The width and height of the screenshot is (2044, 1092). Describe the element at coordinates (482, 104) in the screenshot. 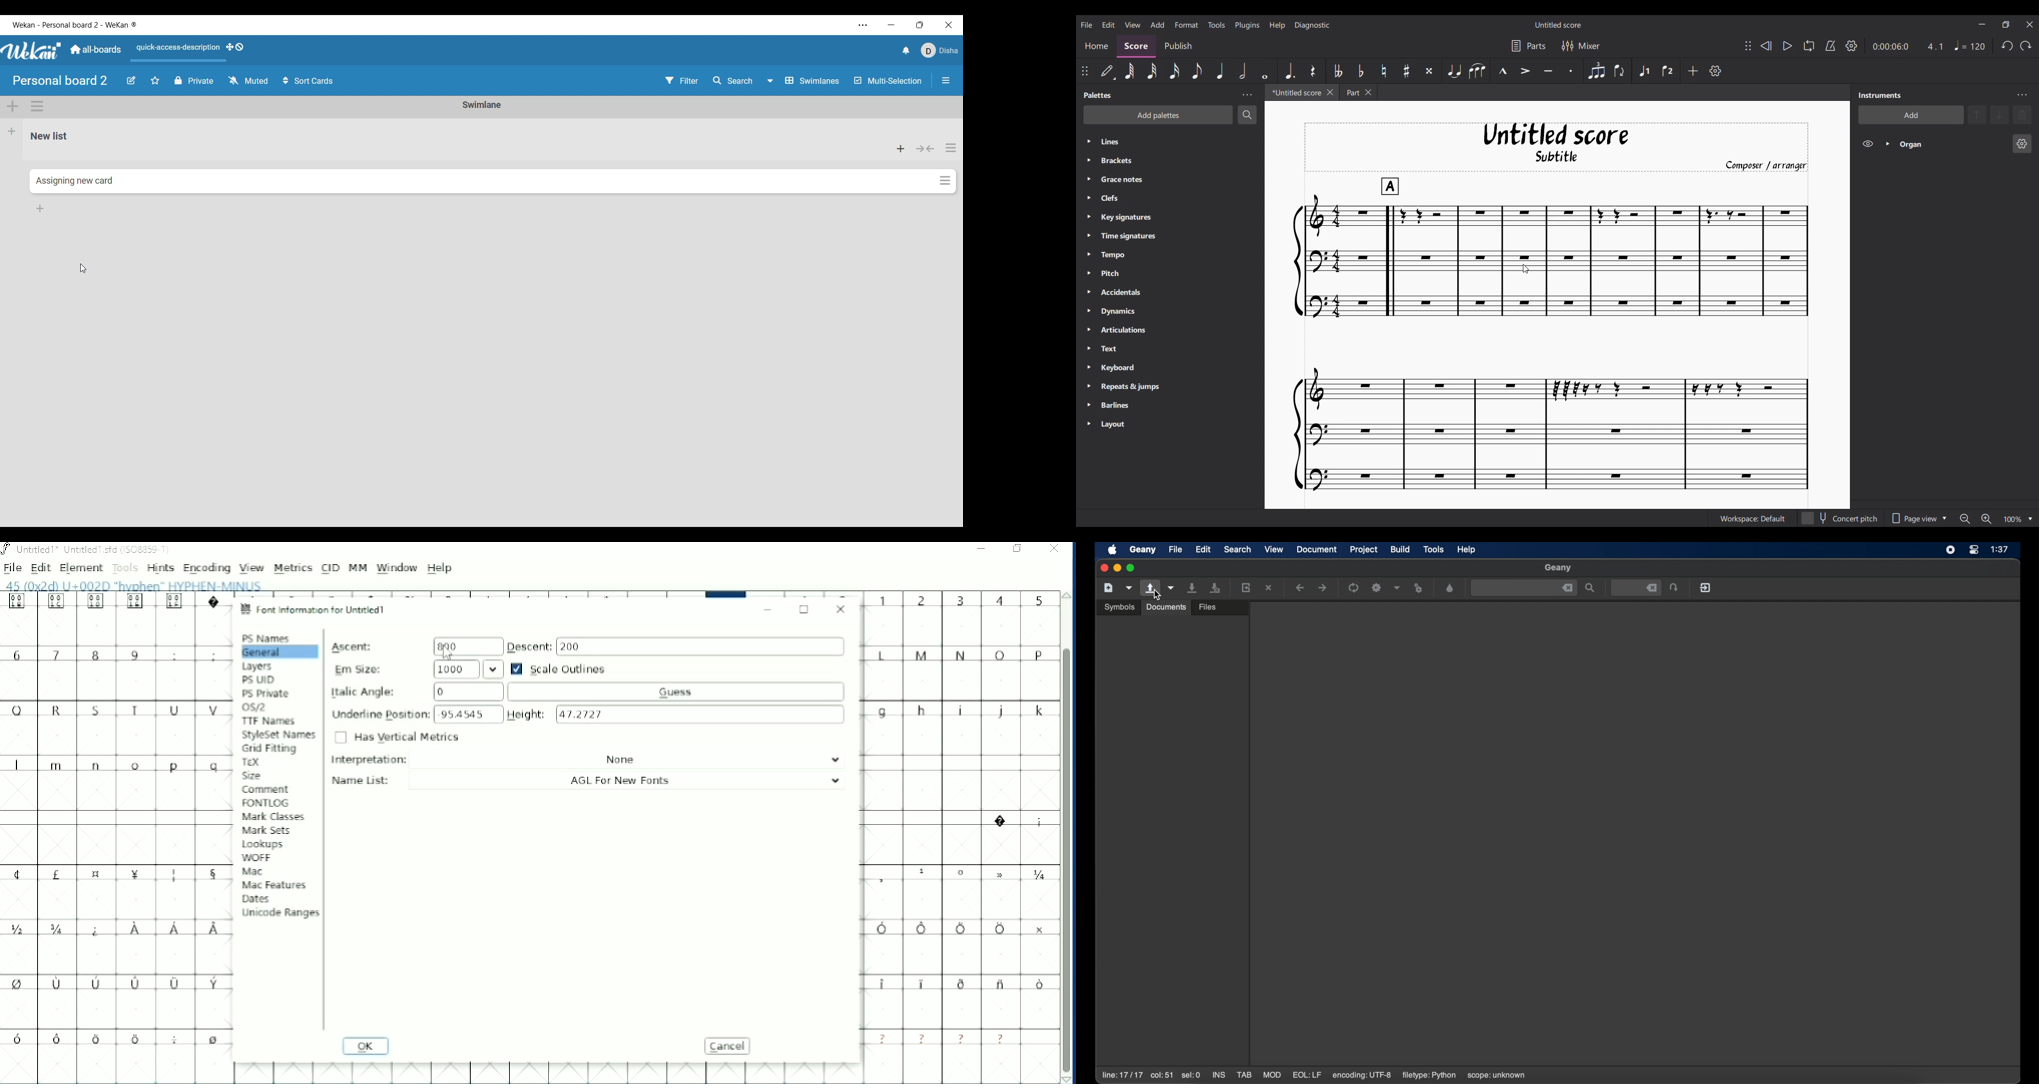

I see `Current Swimlane` at that location.